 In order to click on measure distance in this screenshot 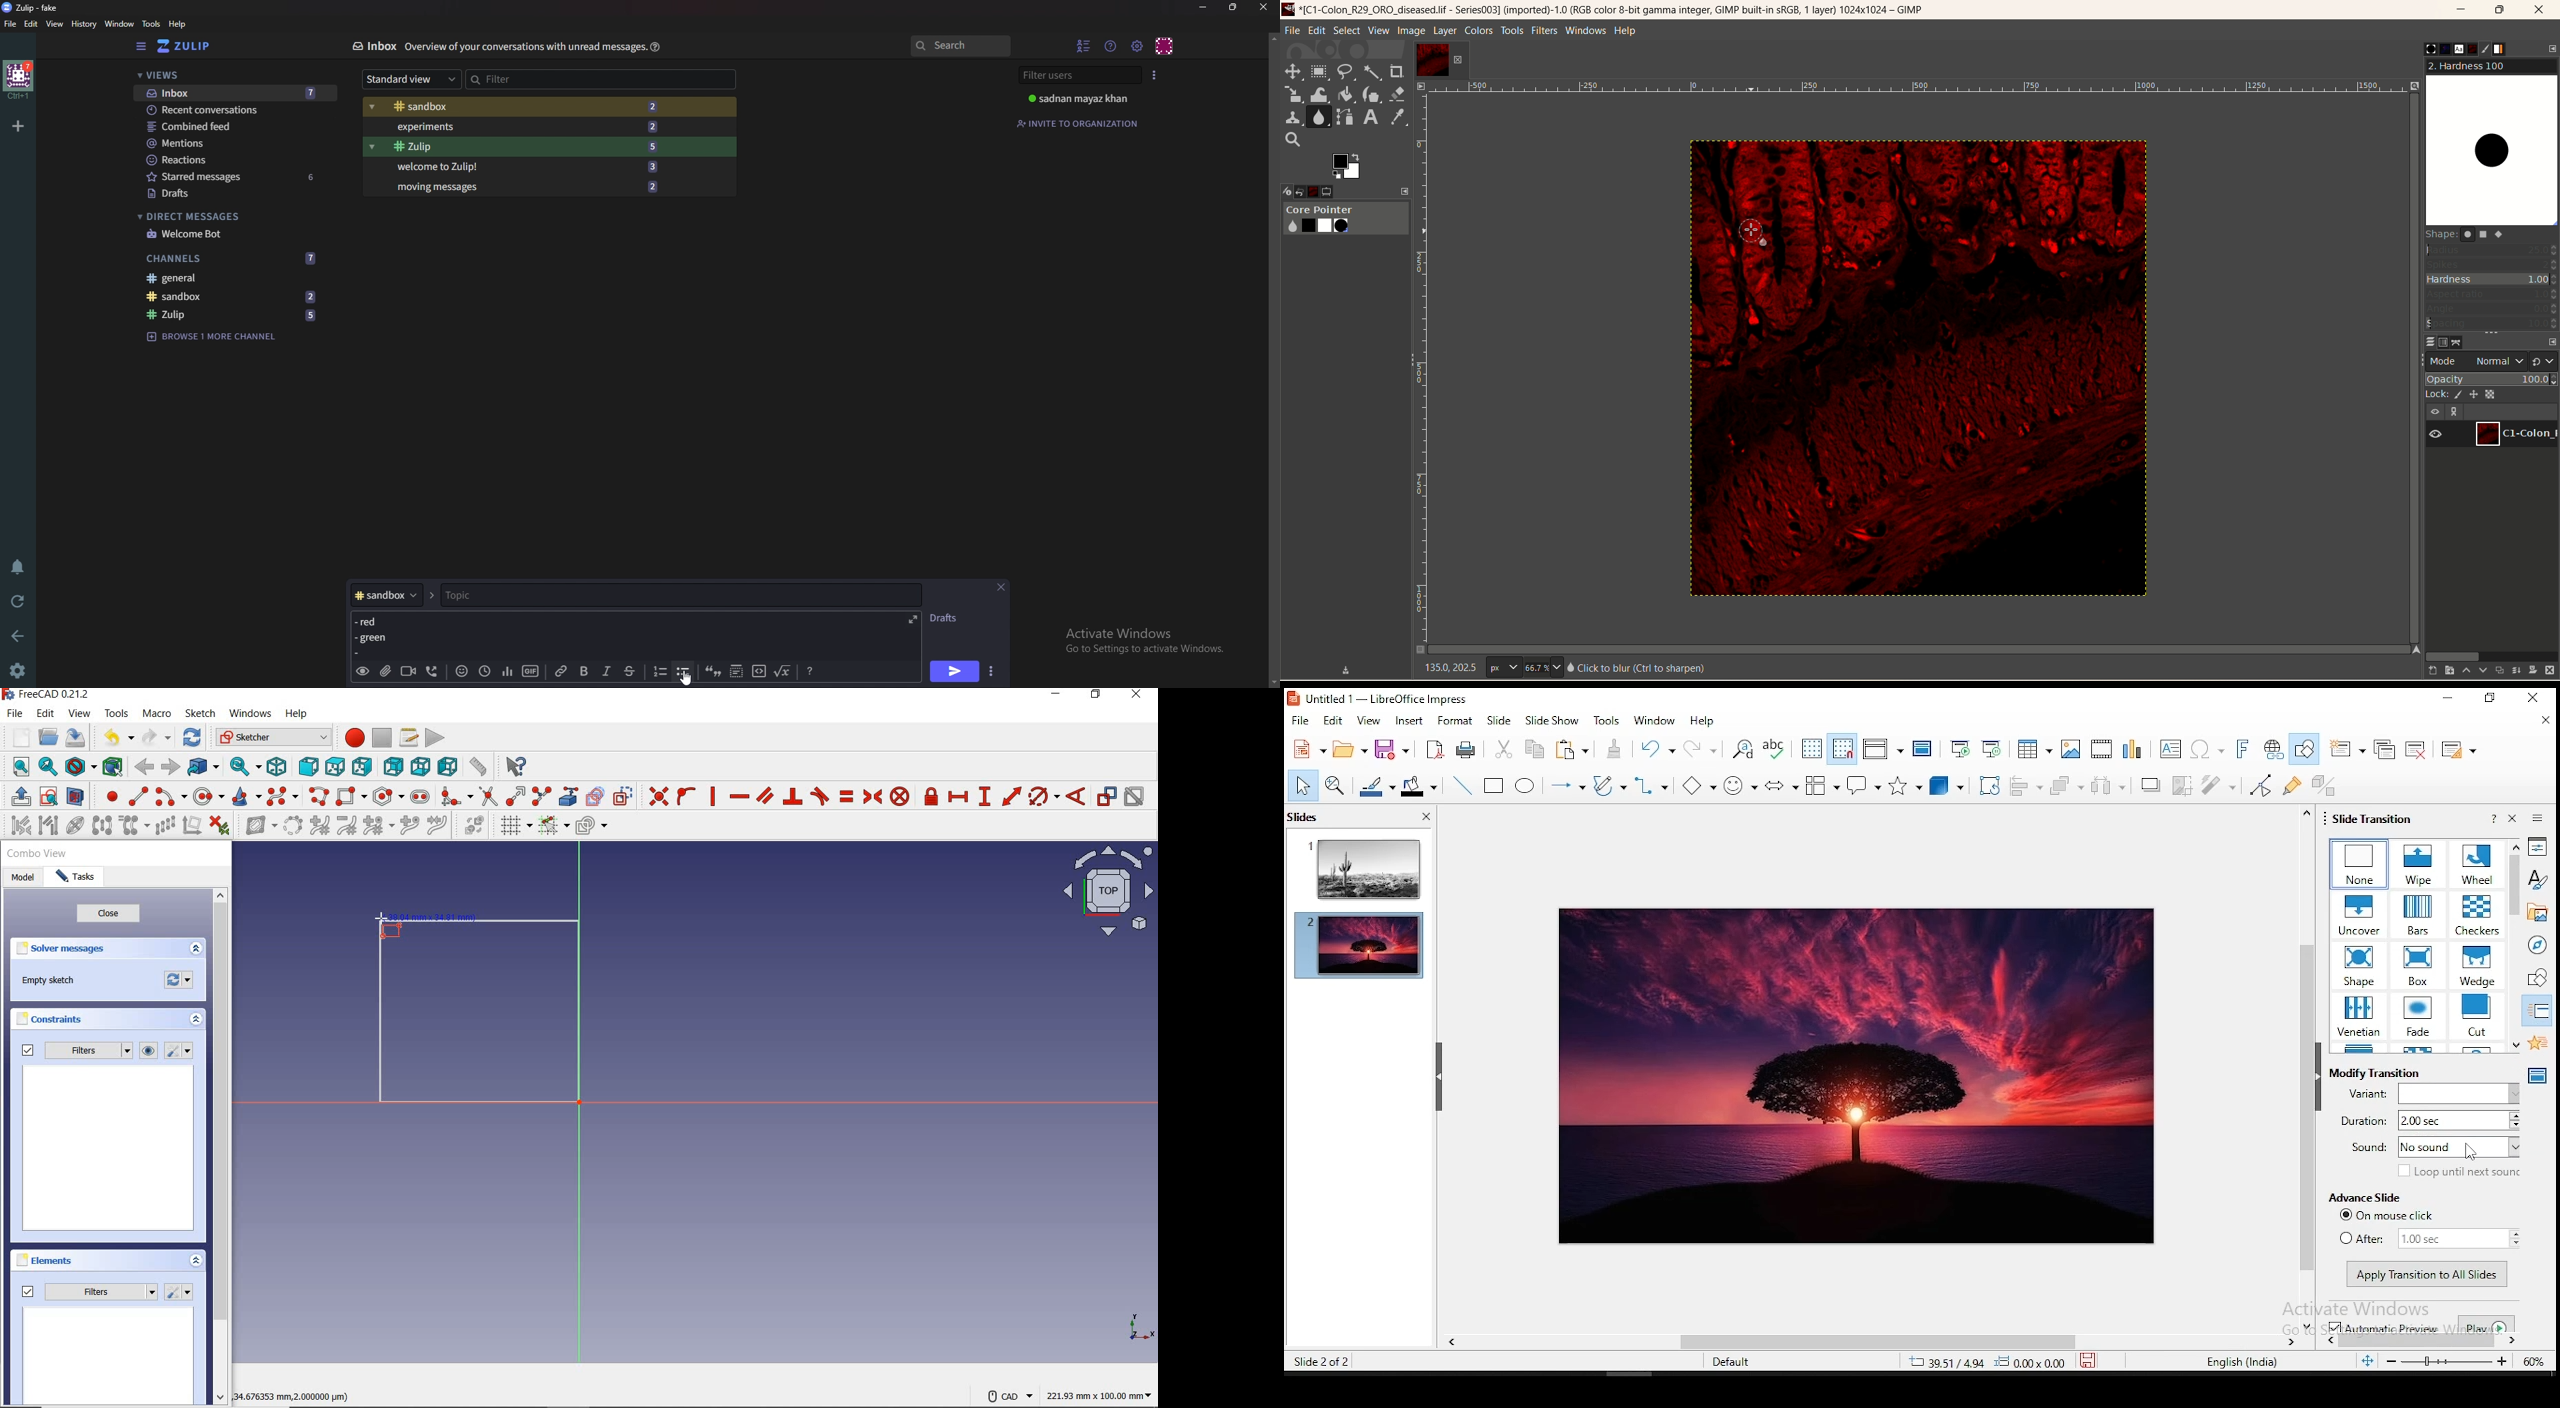, I will do `click(478, 767)`.